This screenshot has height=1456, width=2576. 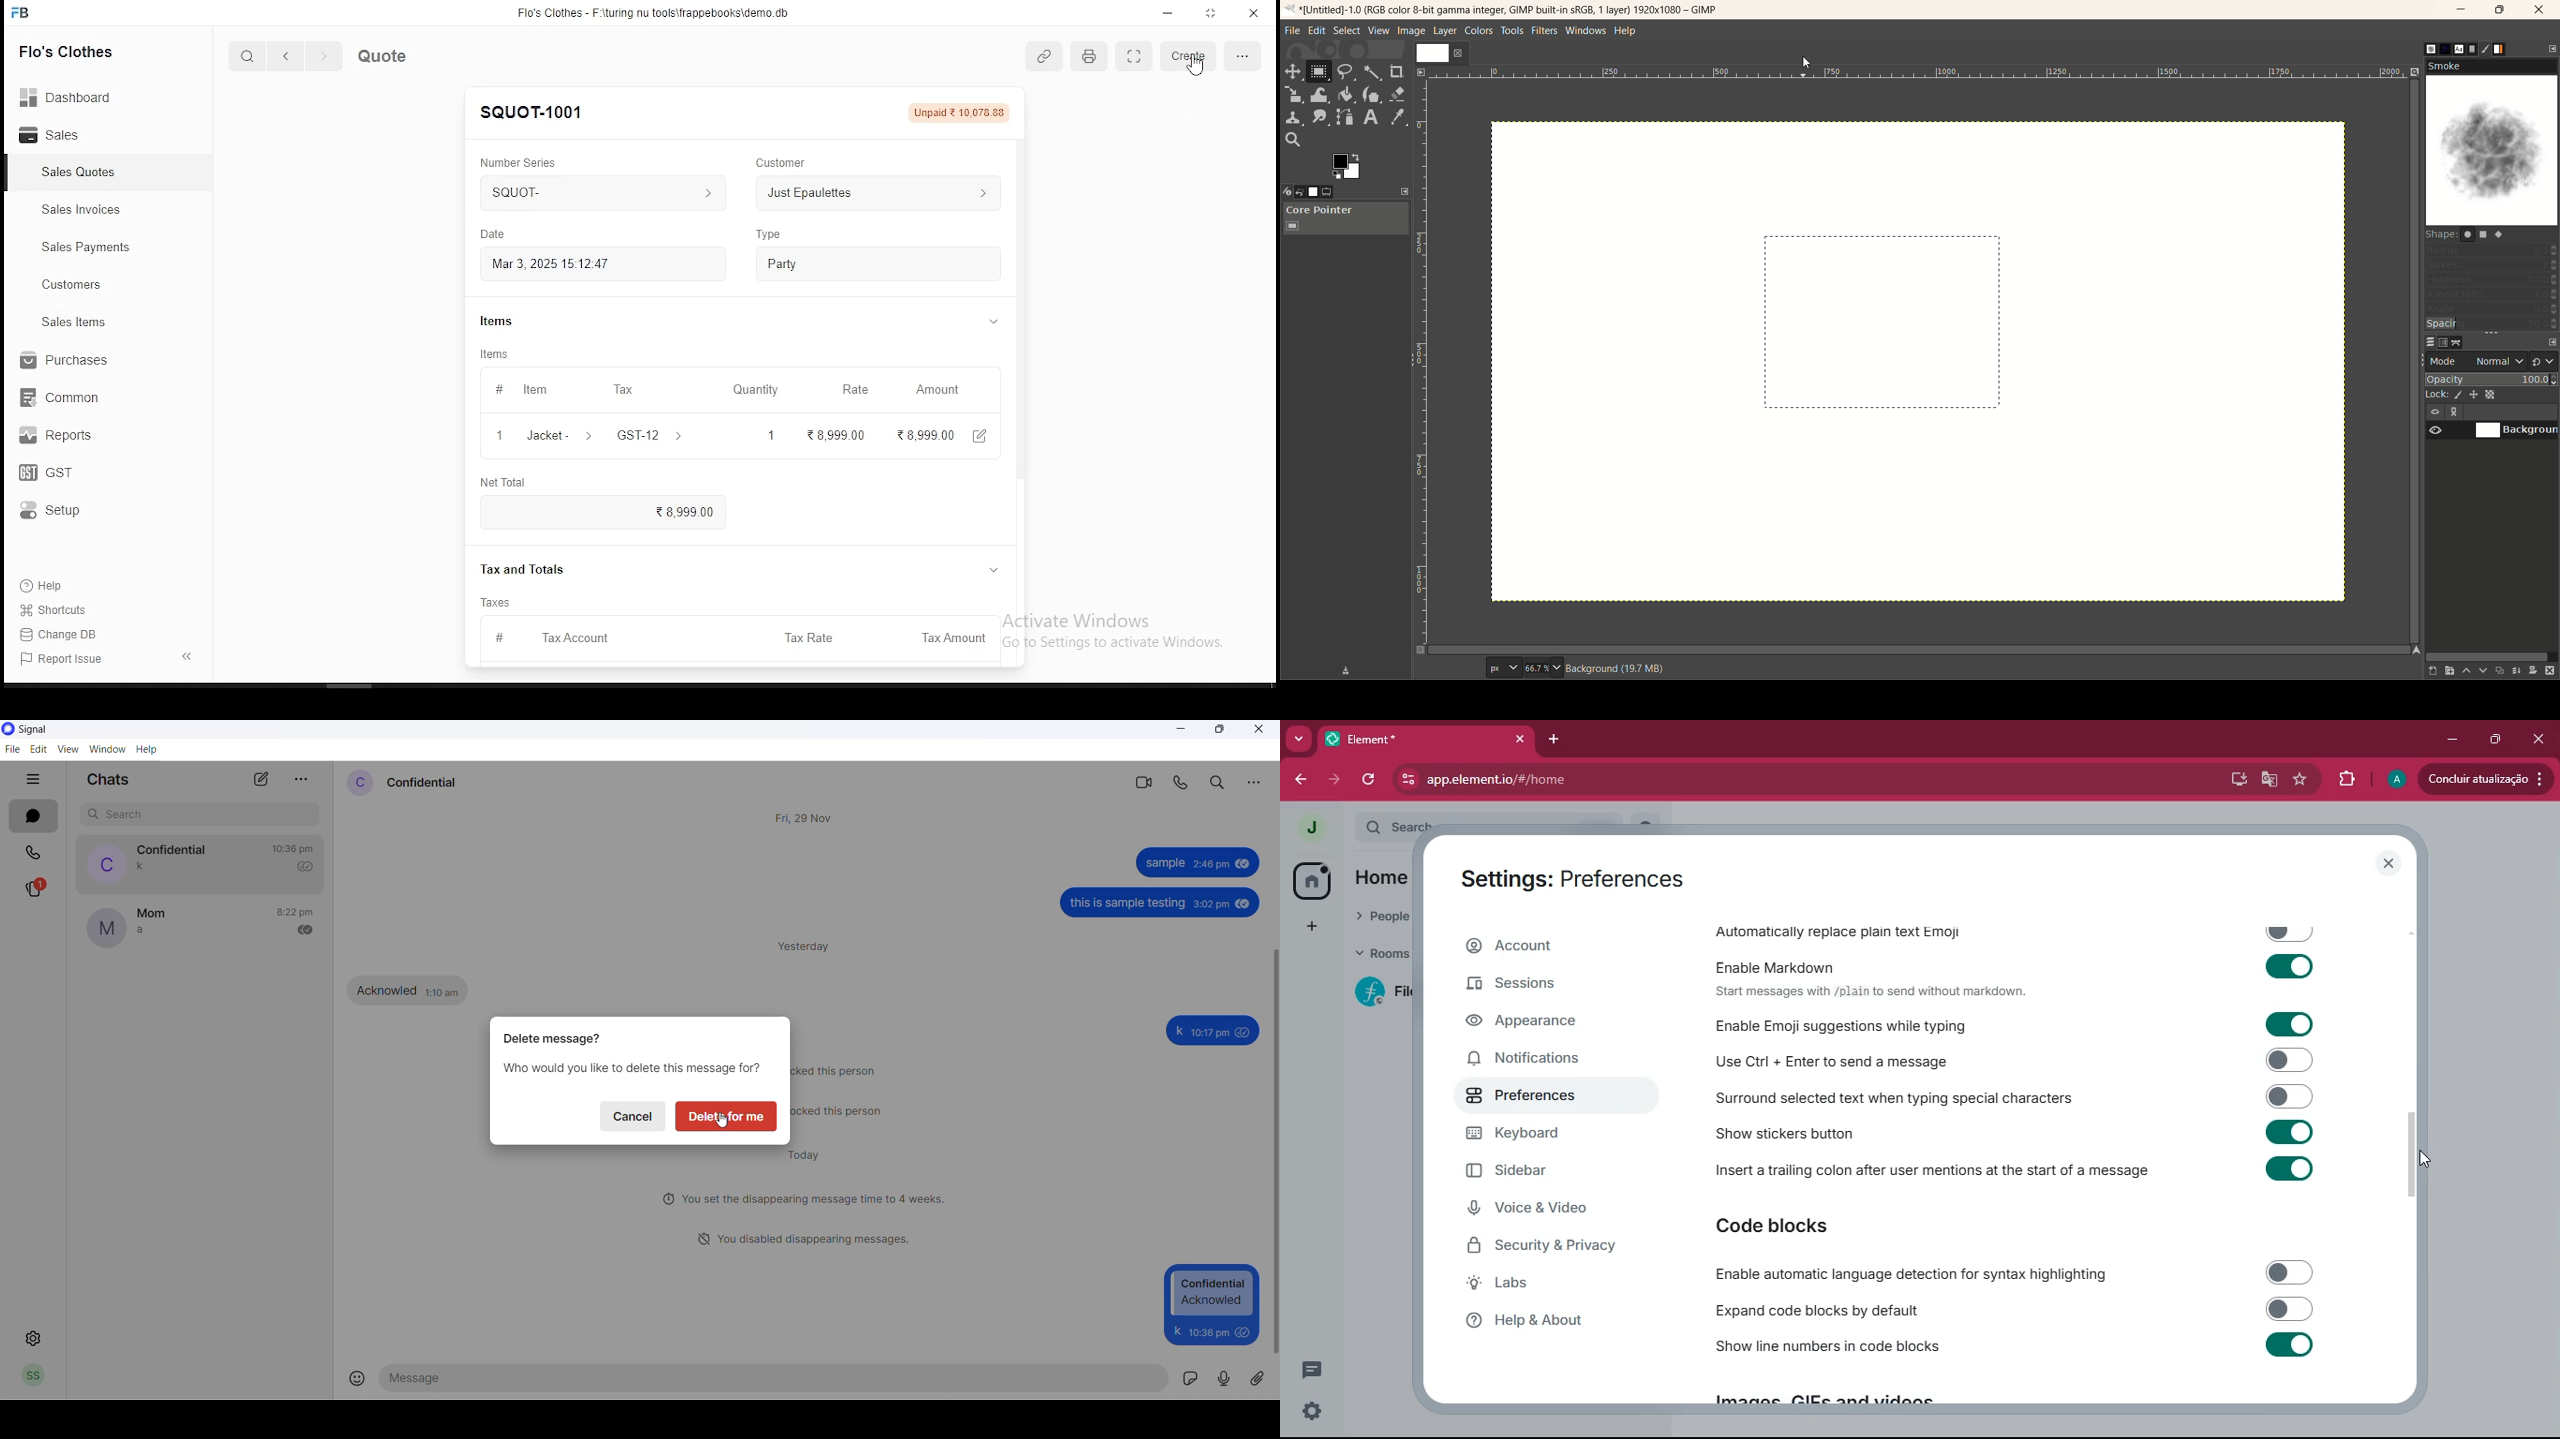 I want to click on setup, so click(x=66, y=511).